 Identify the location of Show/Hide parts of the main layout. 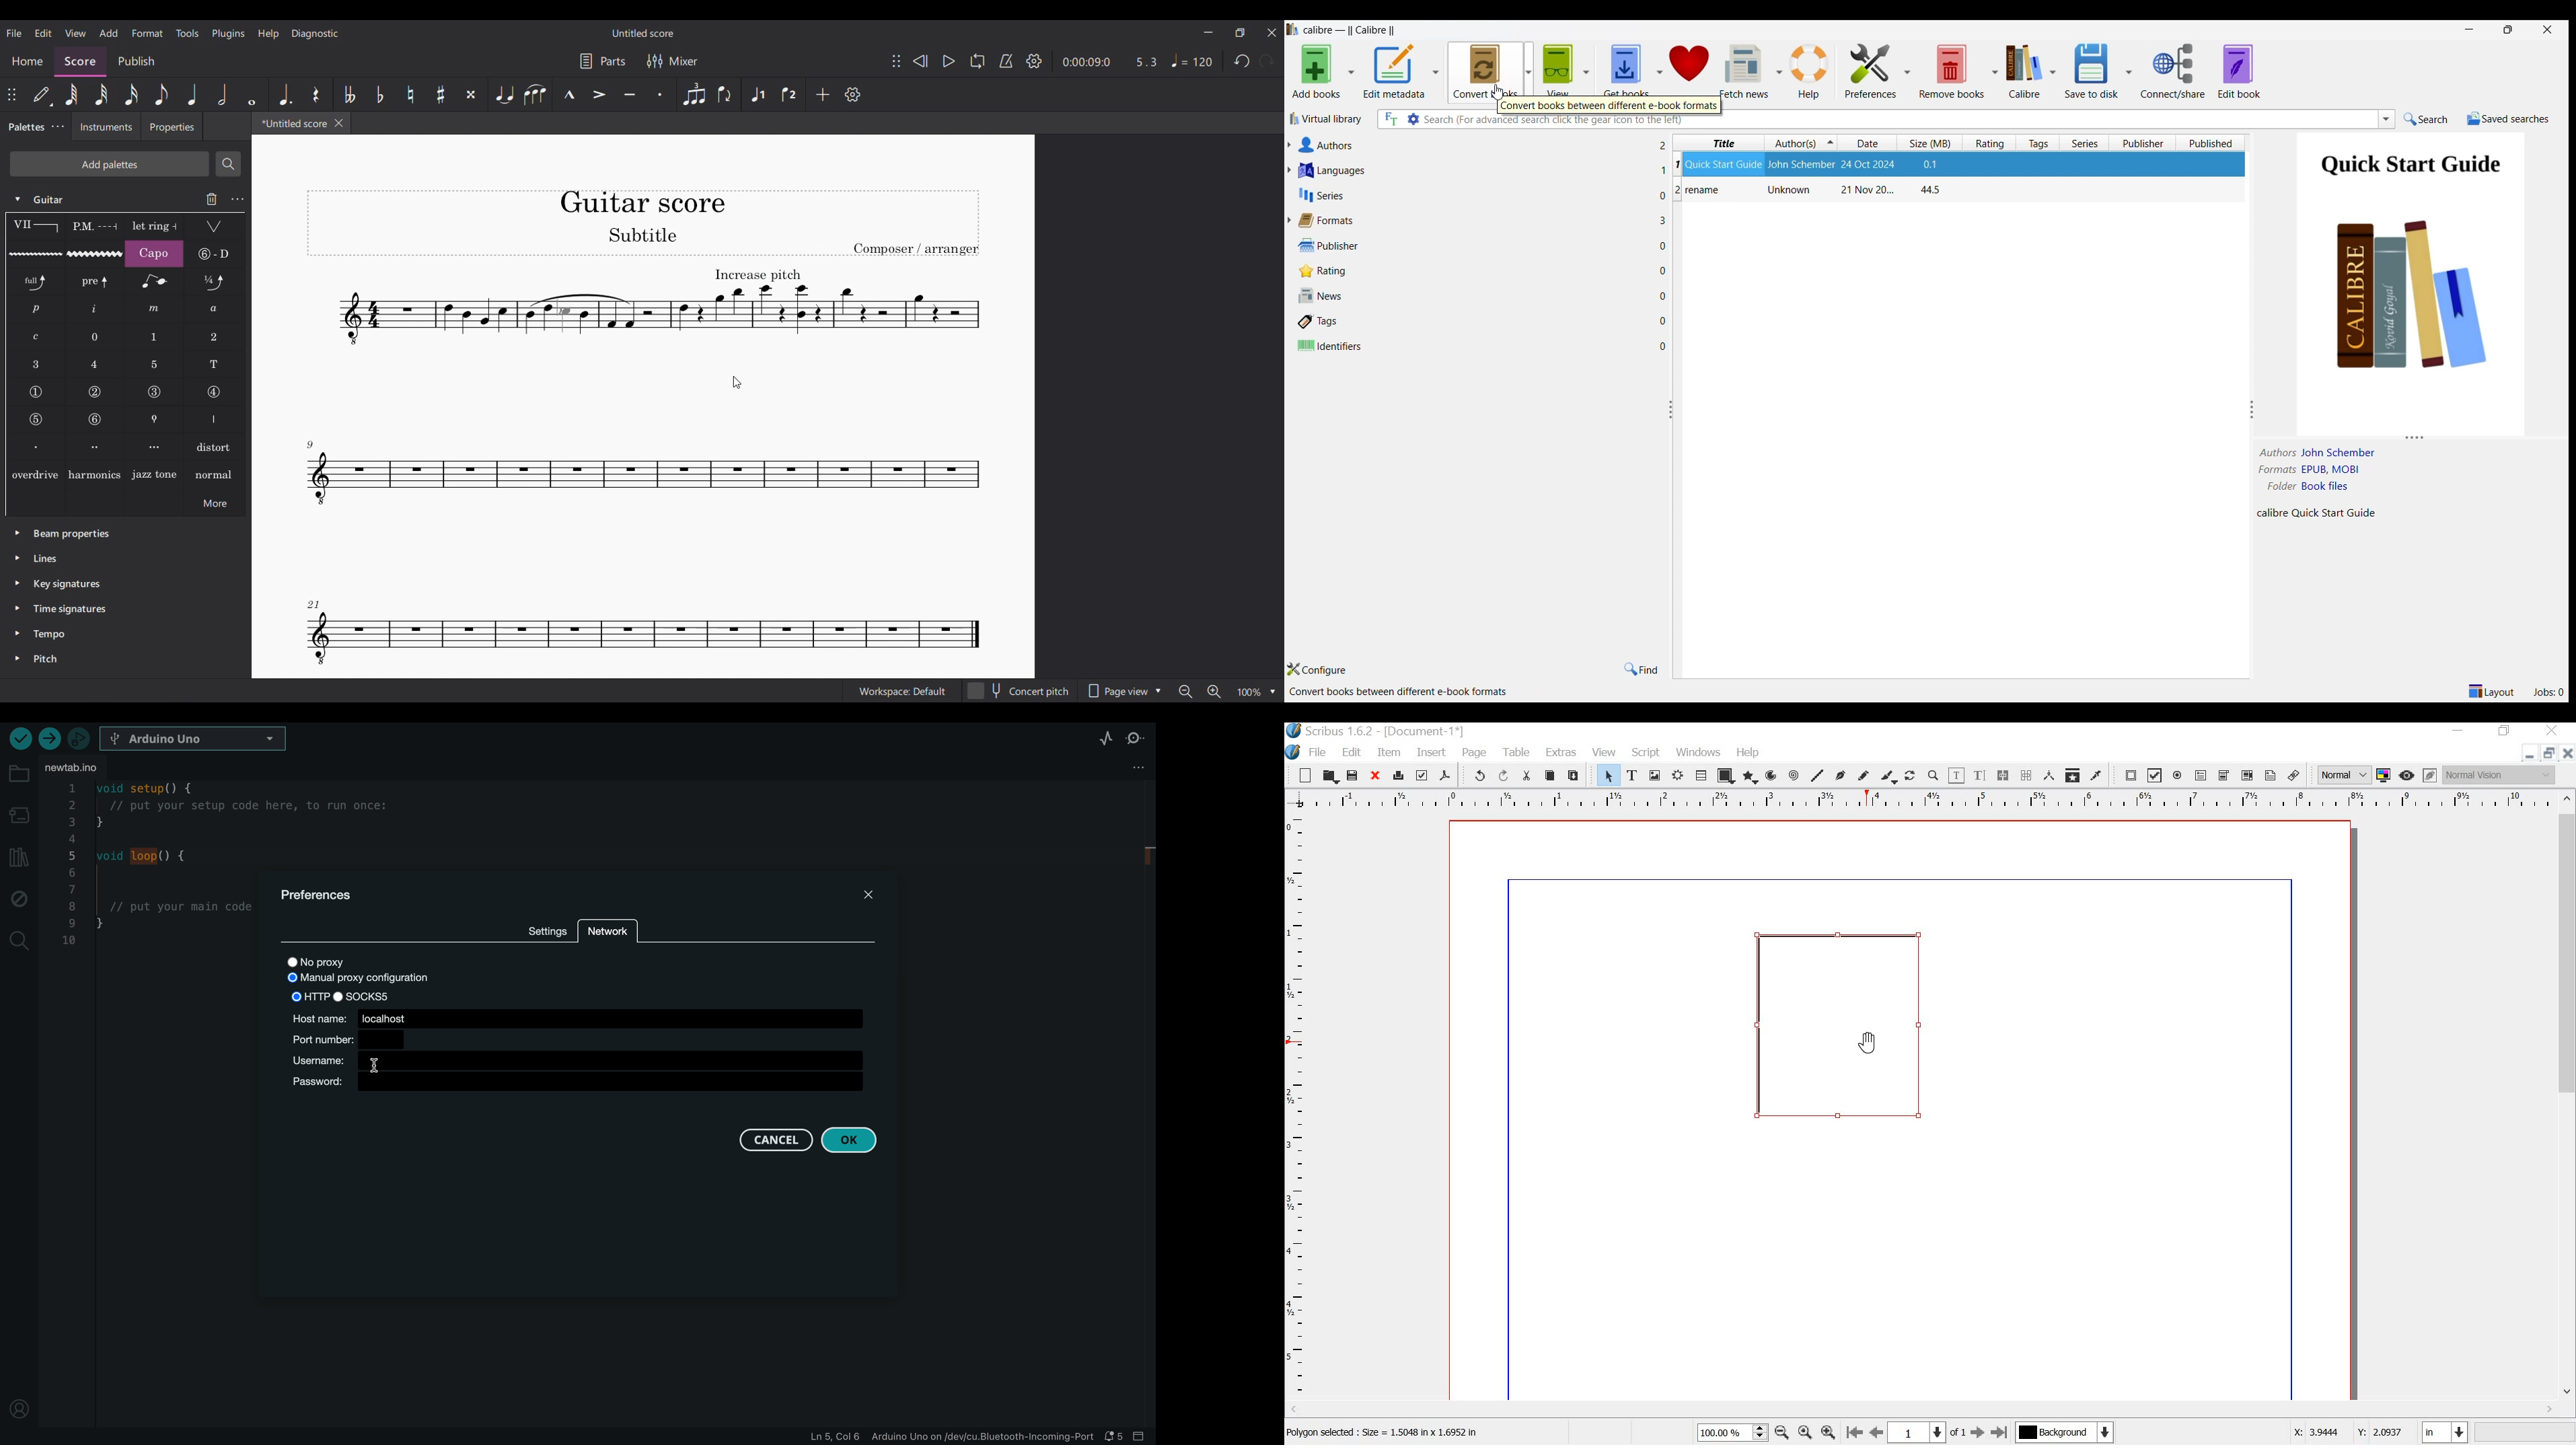
(2493, 691).